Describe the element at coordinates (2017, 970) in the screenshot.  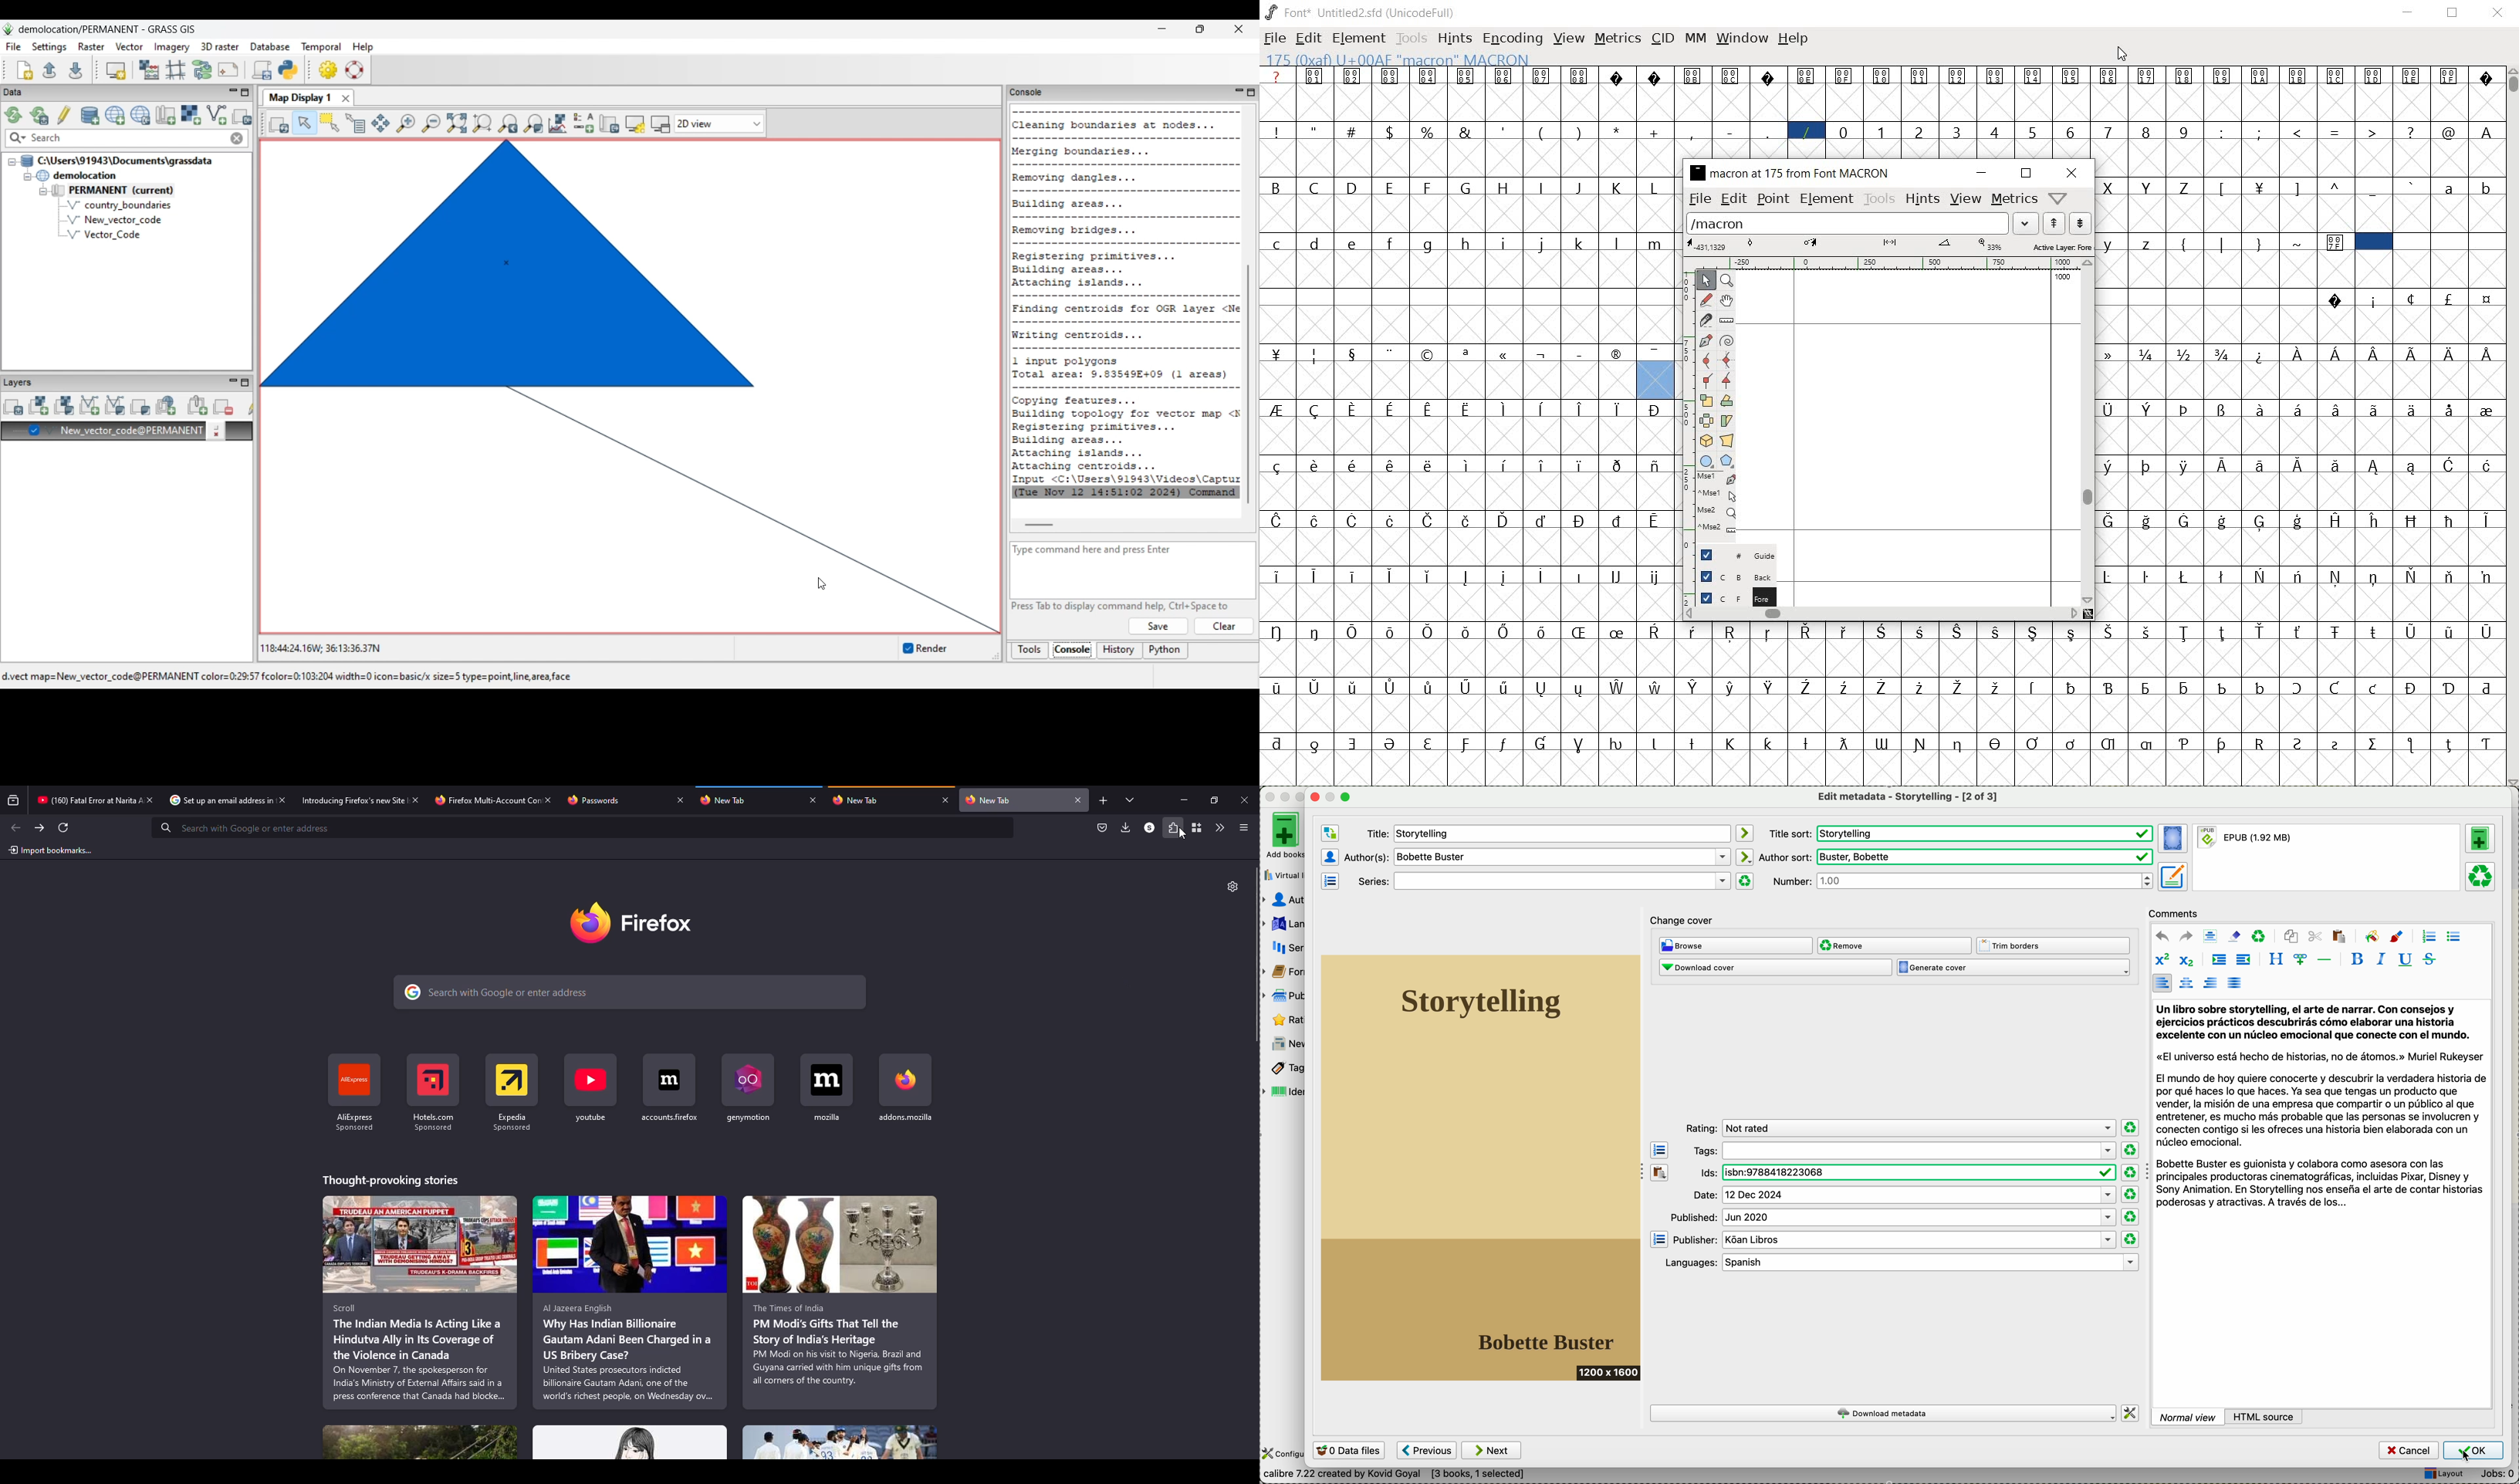
I see `click on generate cover` at that location.